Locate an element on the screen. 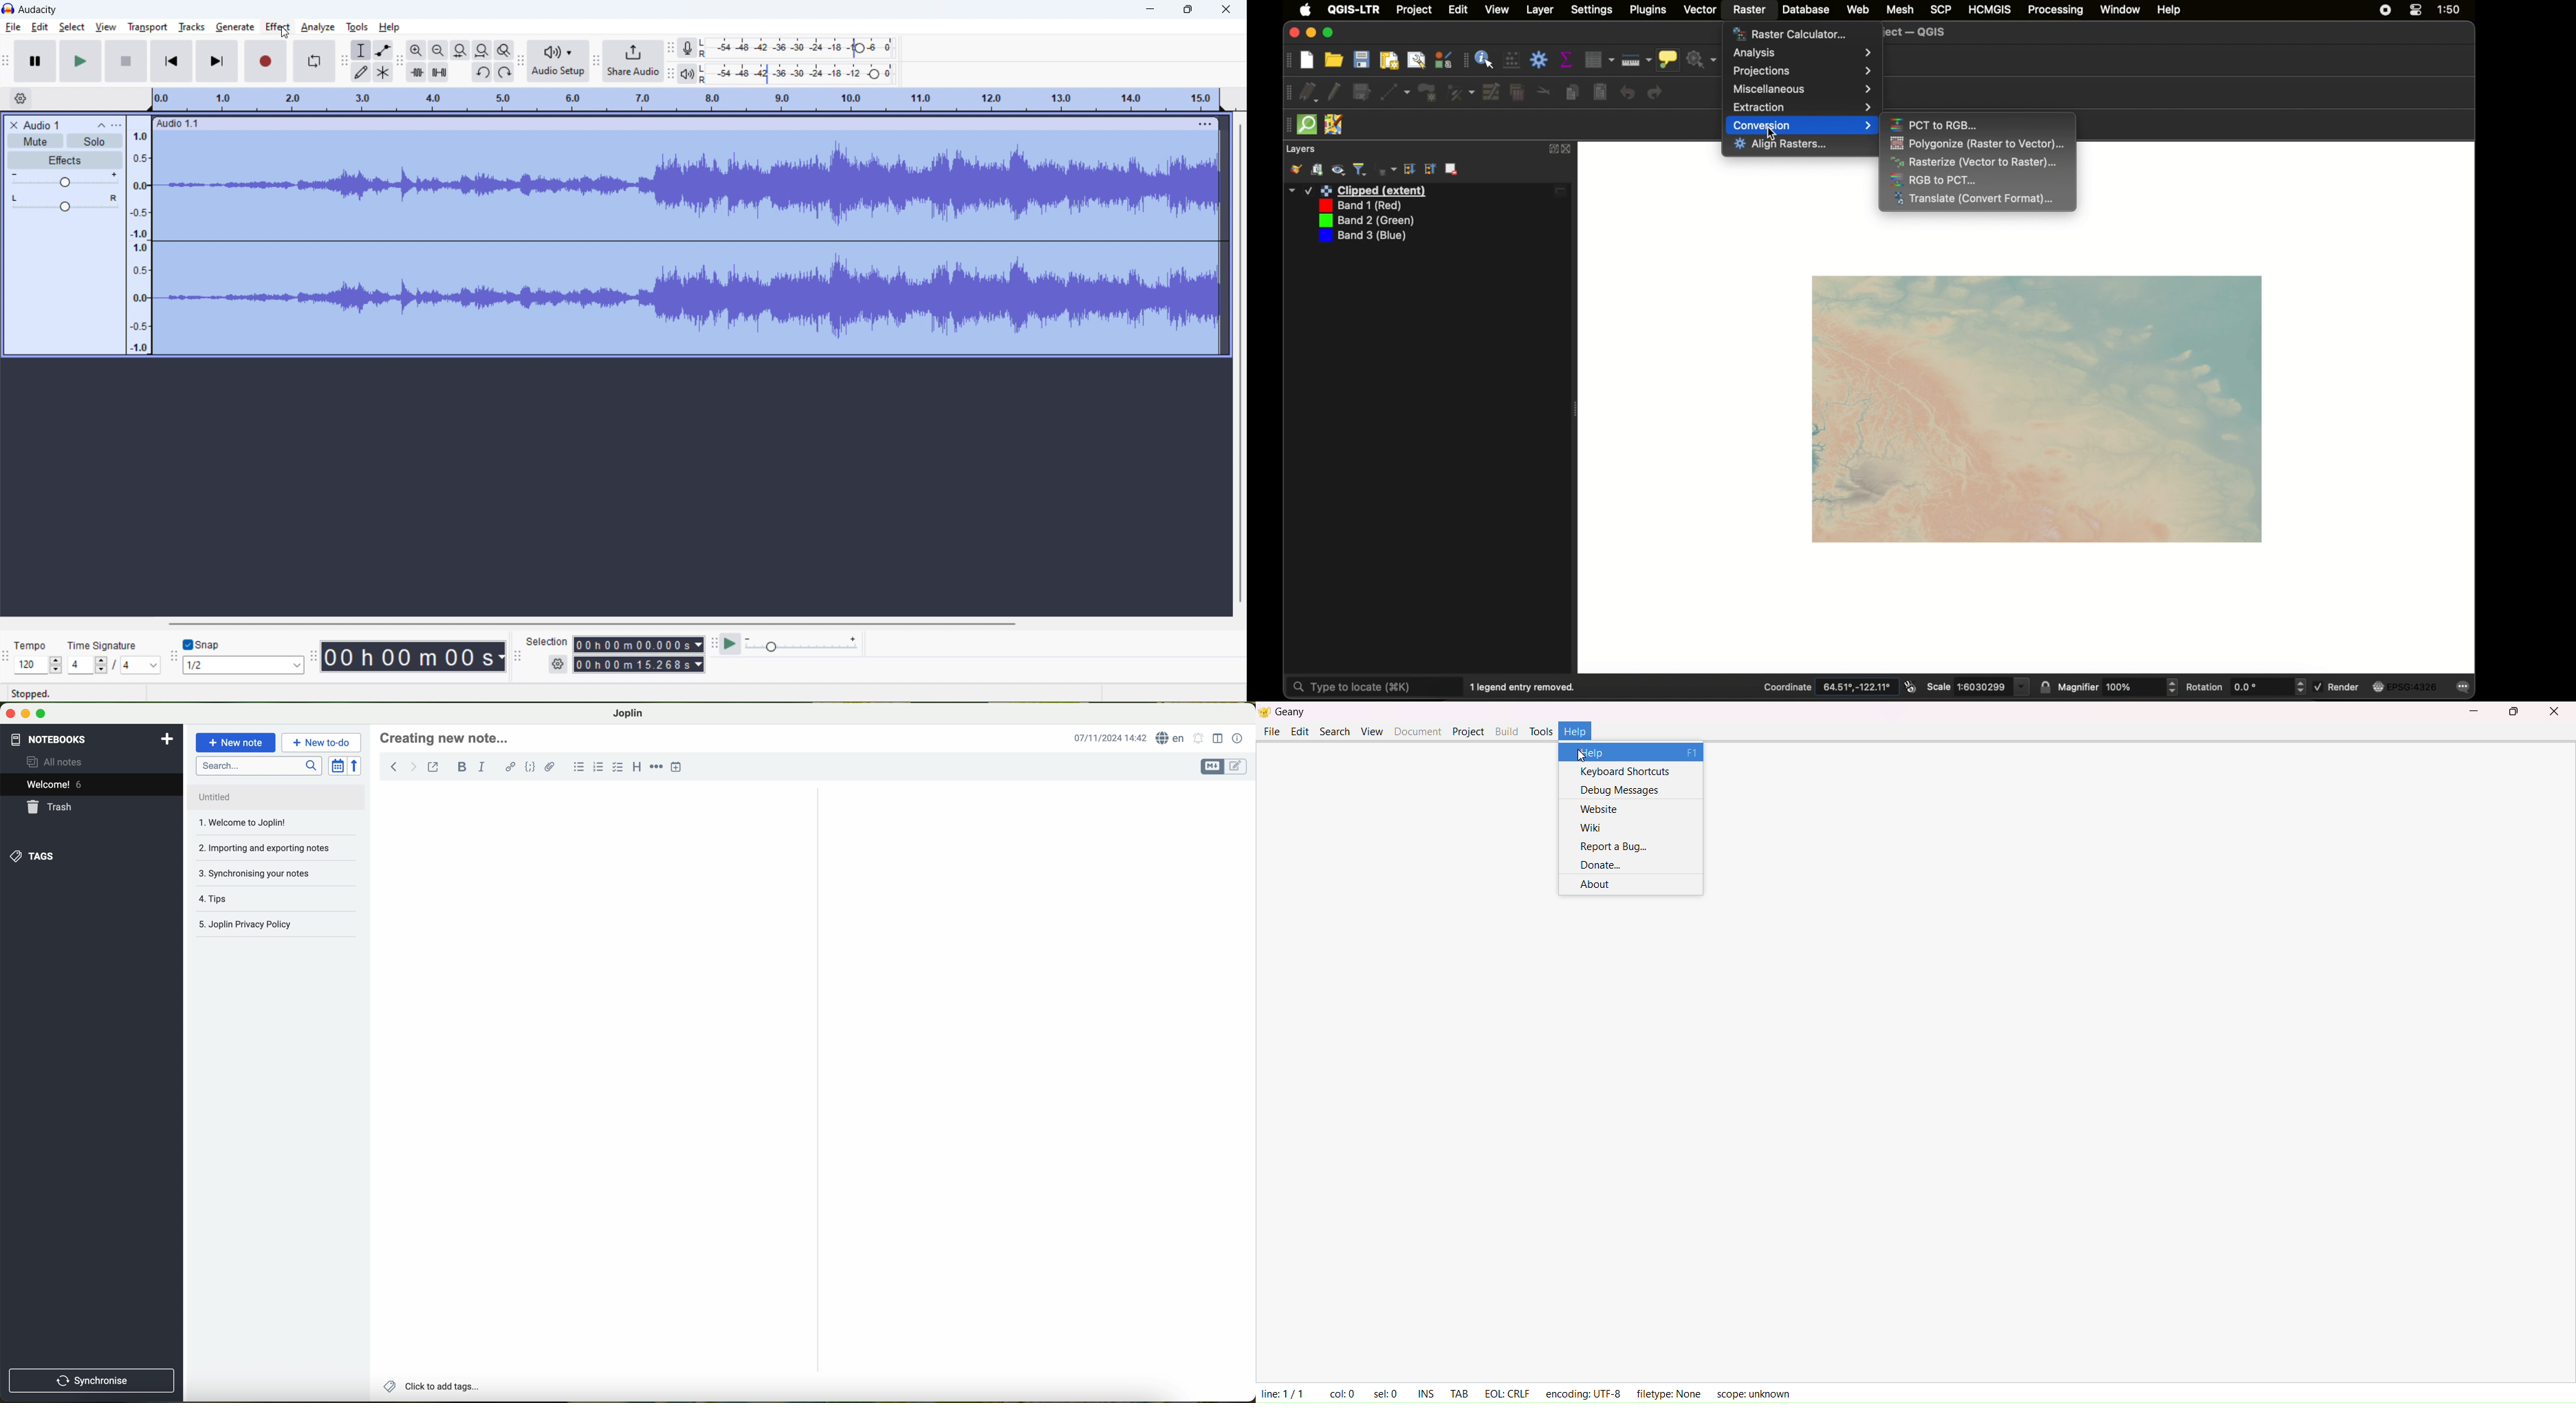  quick osm is located at coordinates (1307, 124).